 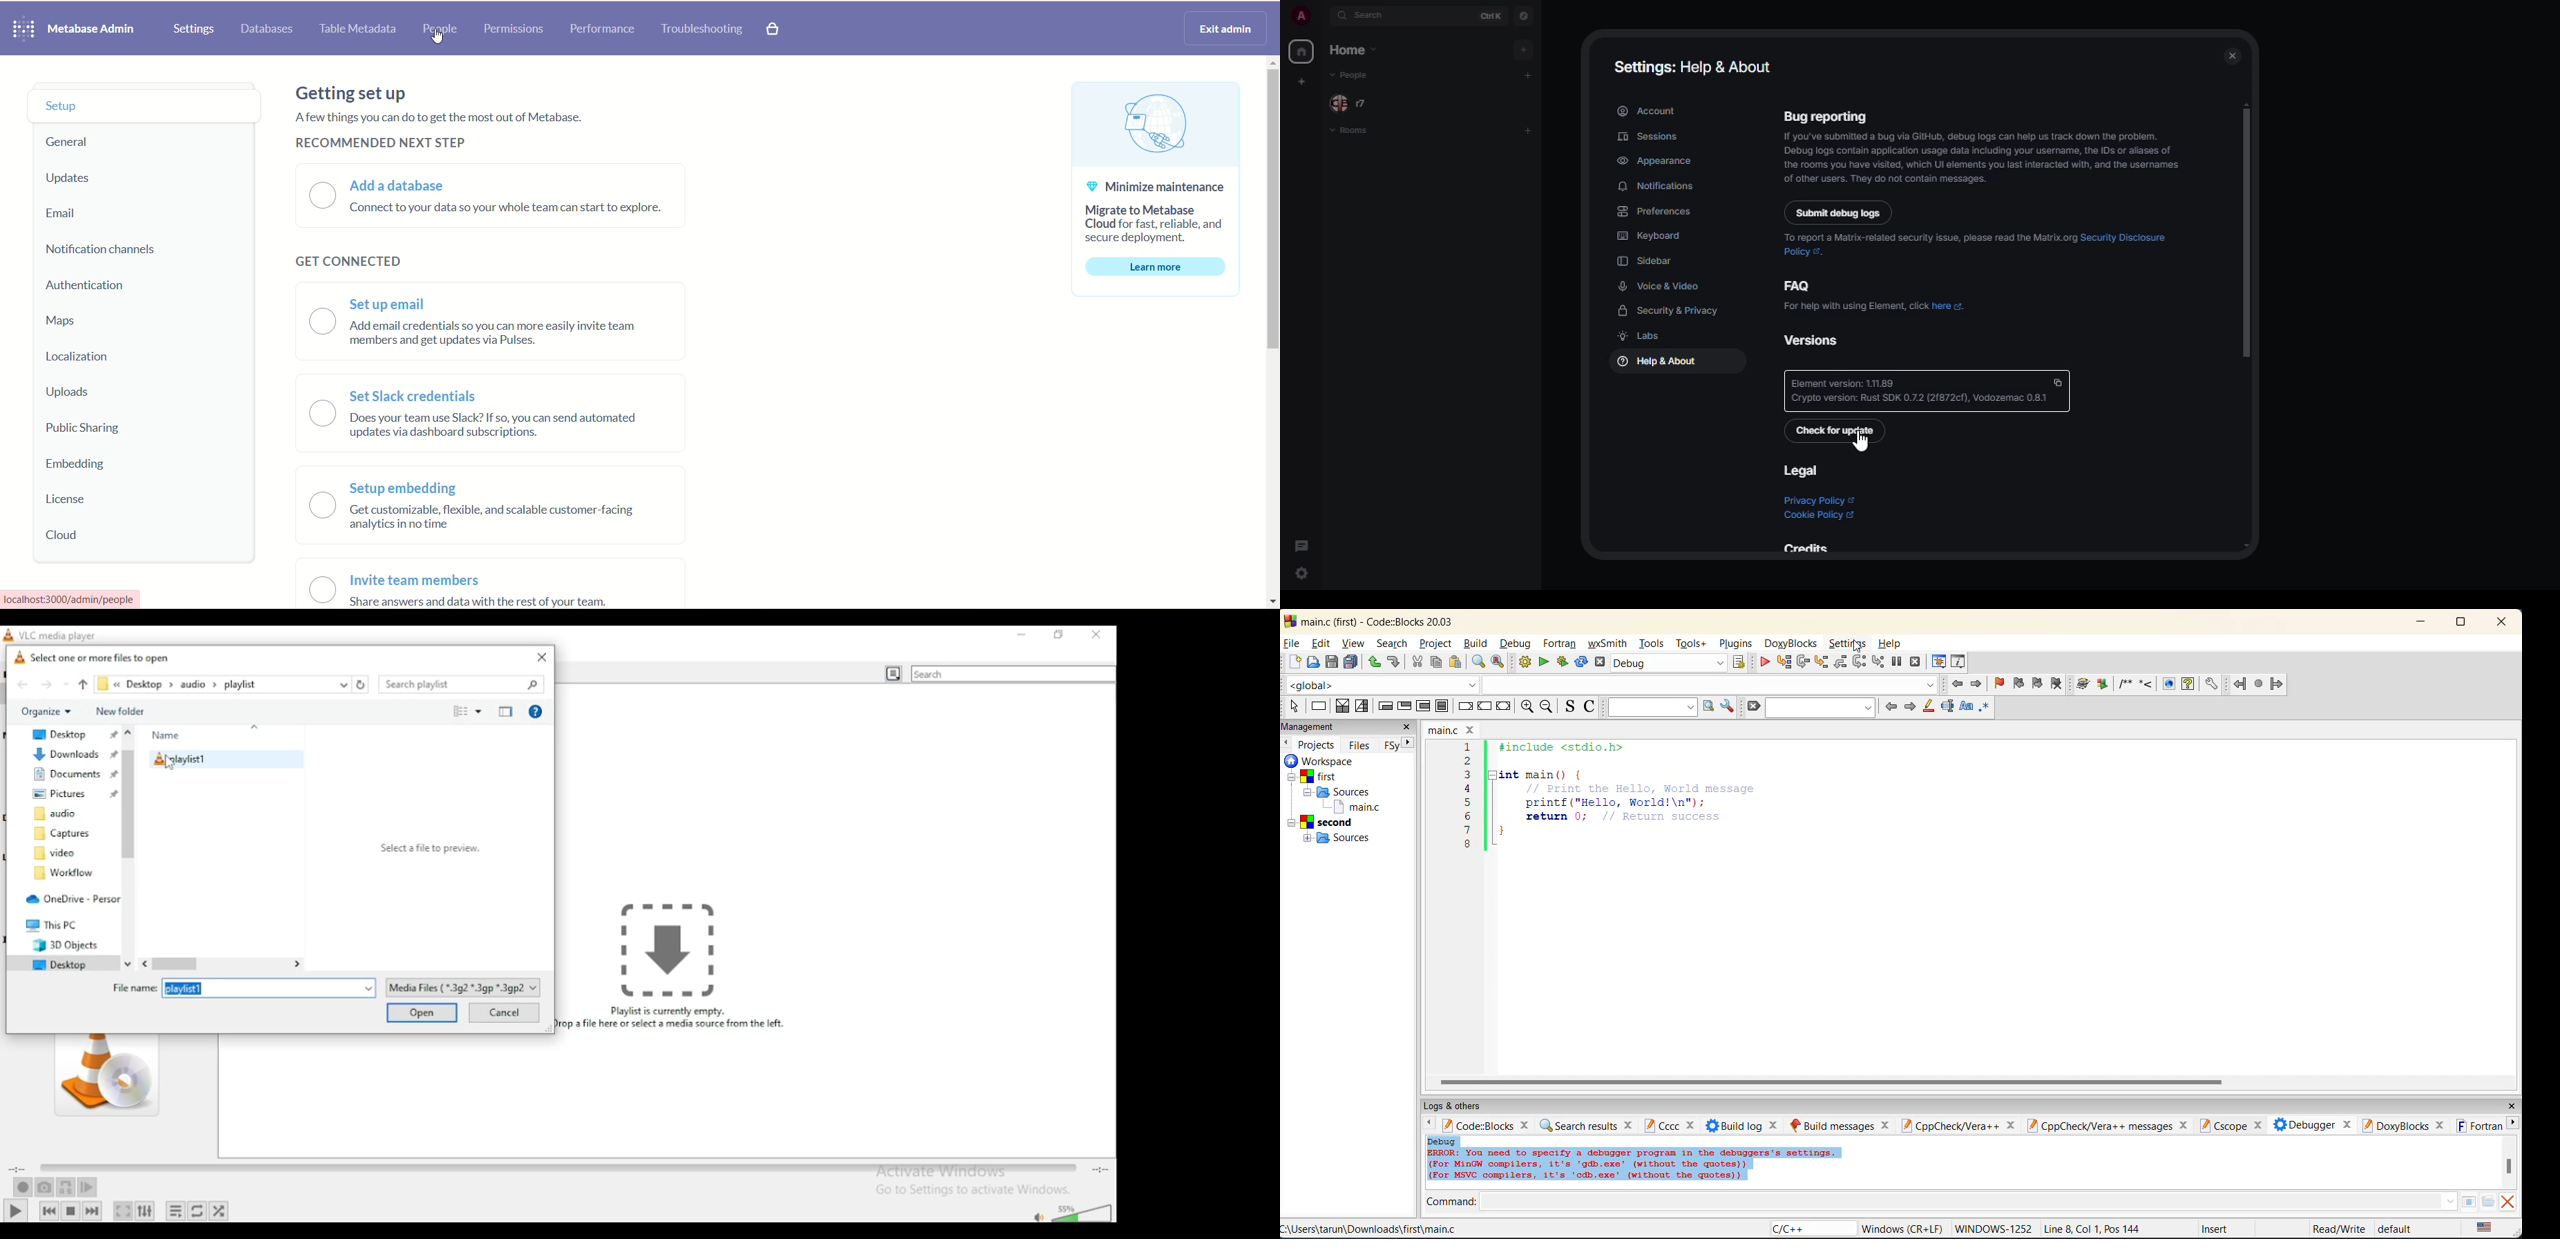 I want to click on find, so click(x=1476, y=662).